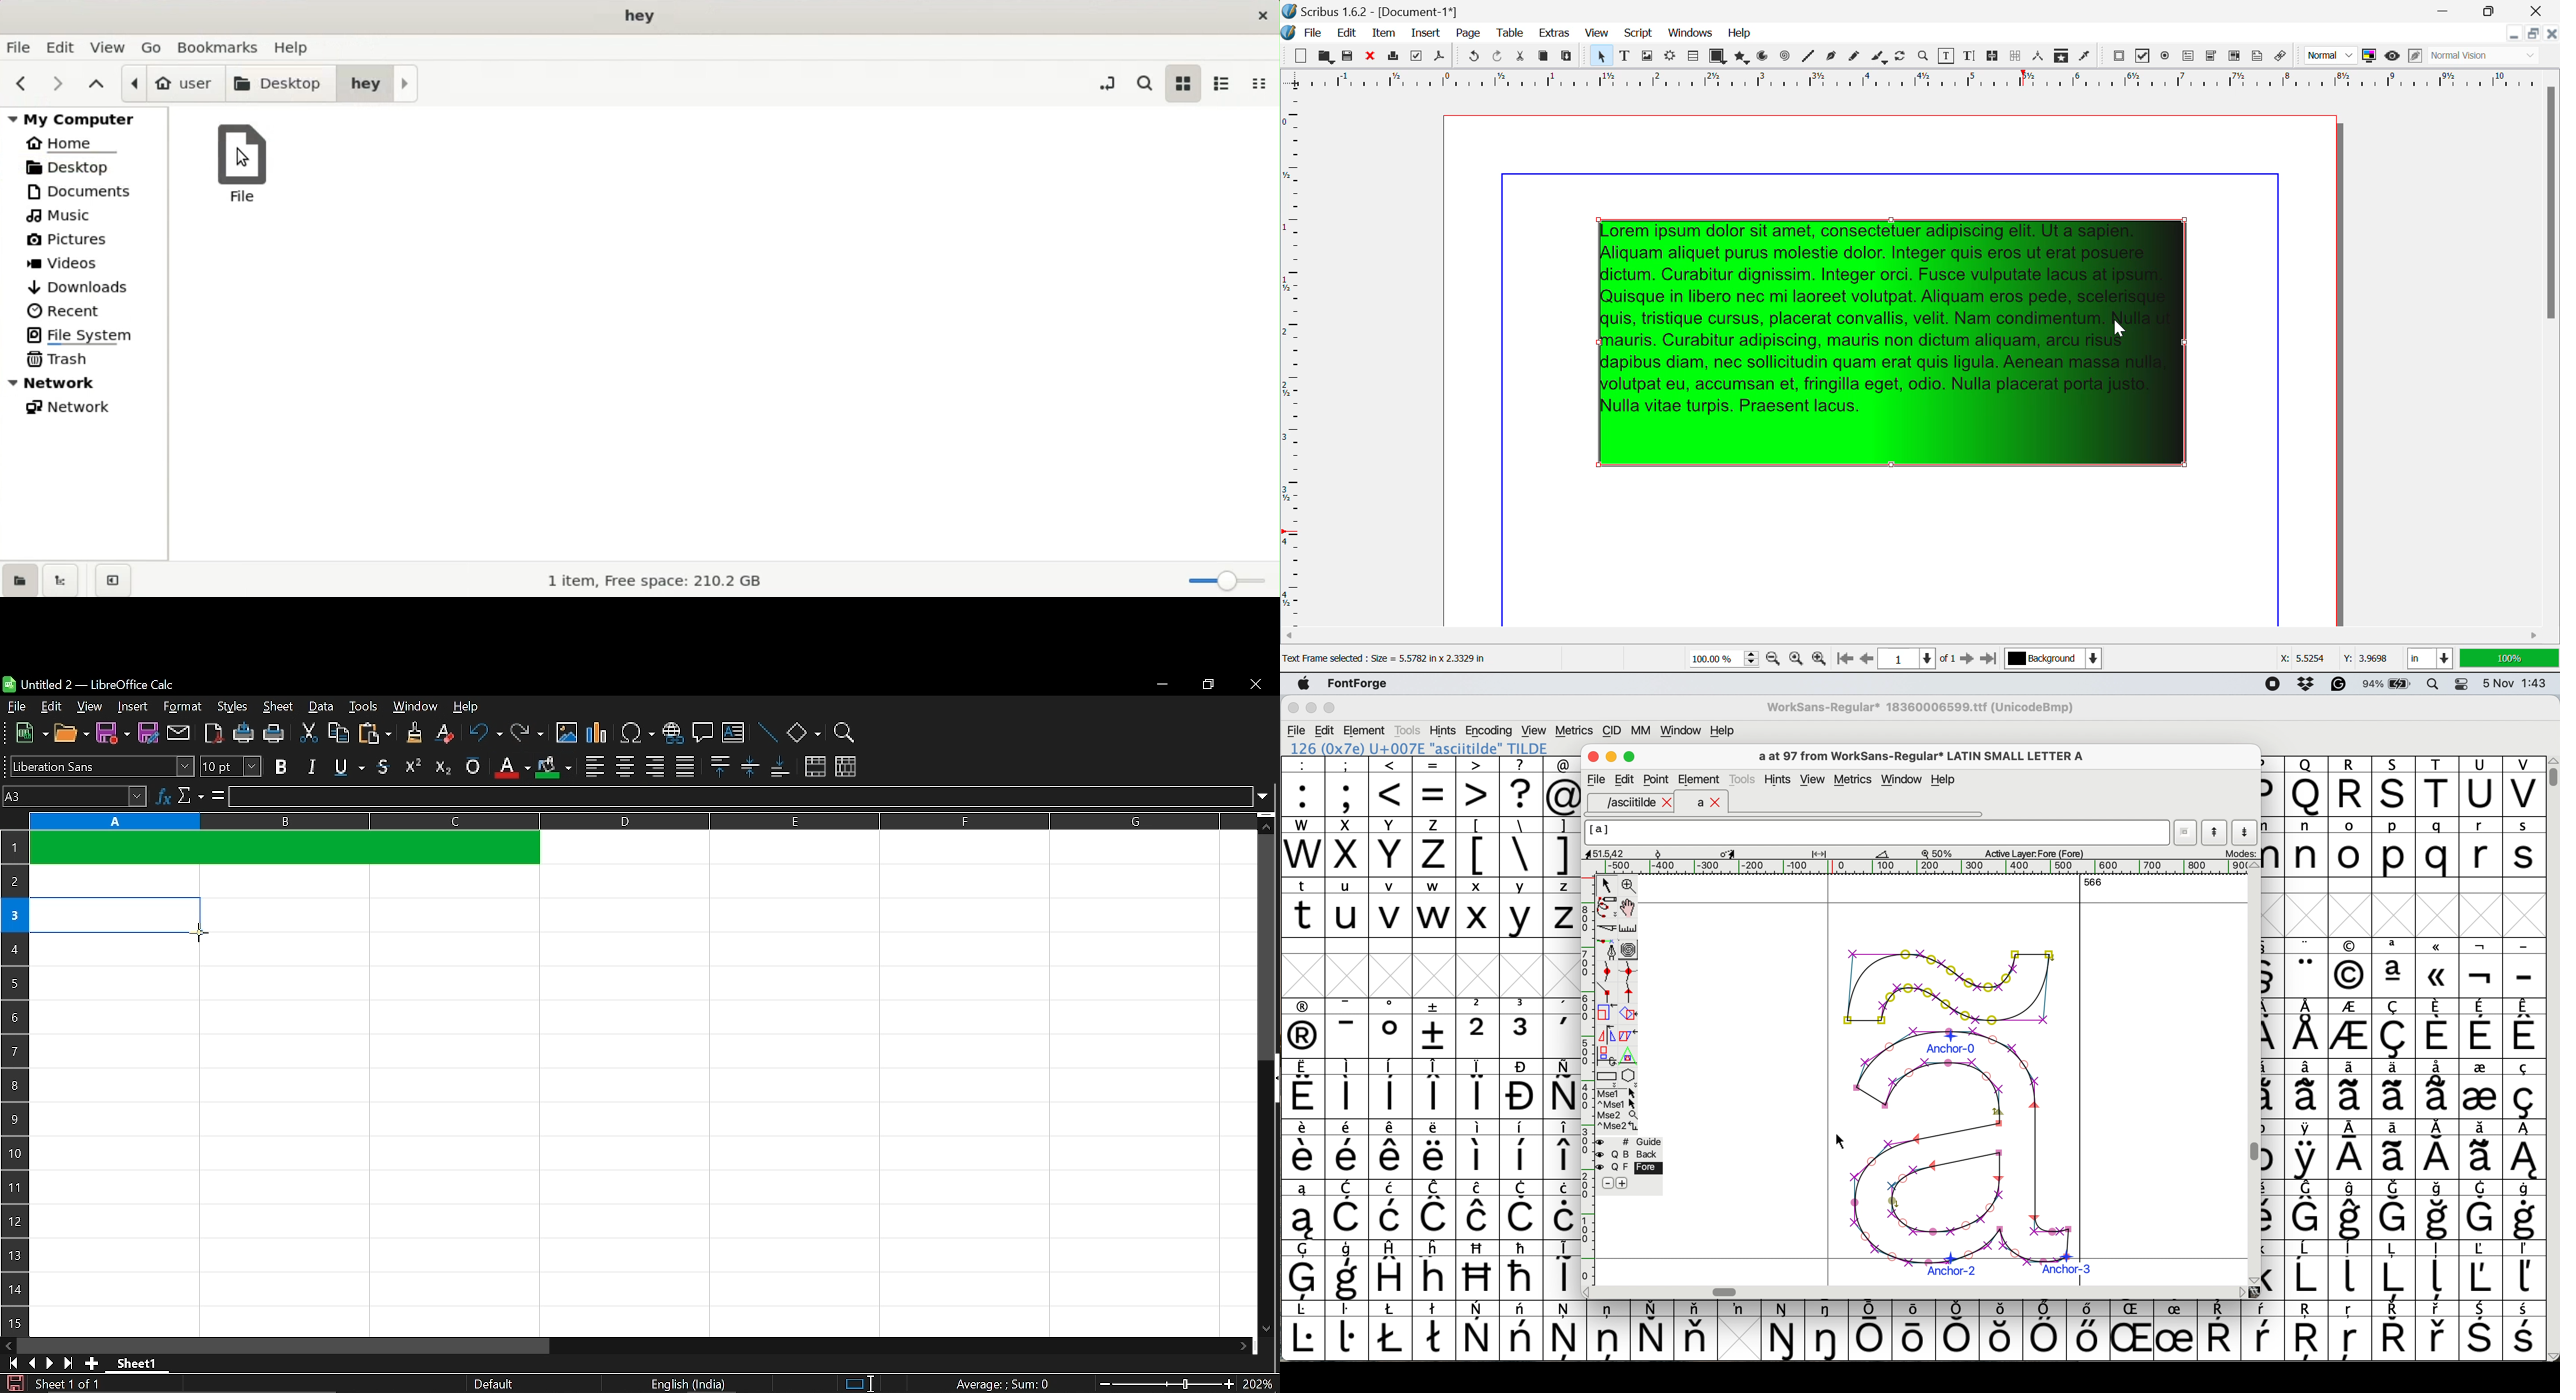  What do you see at coordinates (2350, 787) in the screenshot?
I see `R` at bounding box center [2350, 787].